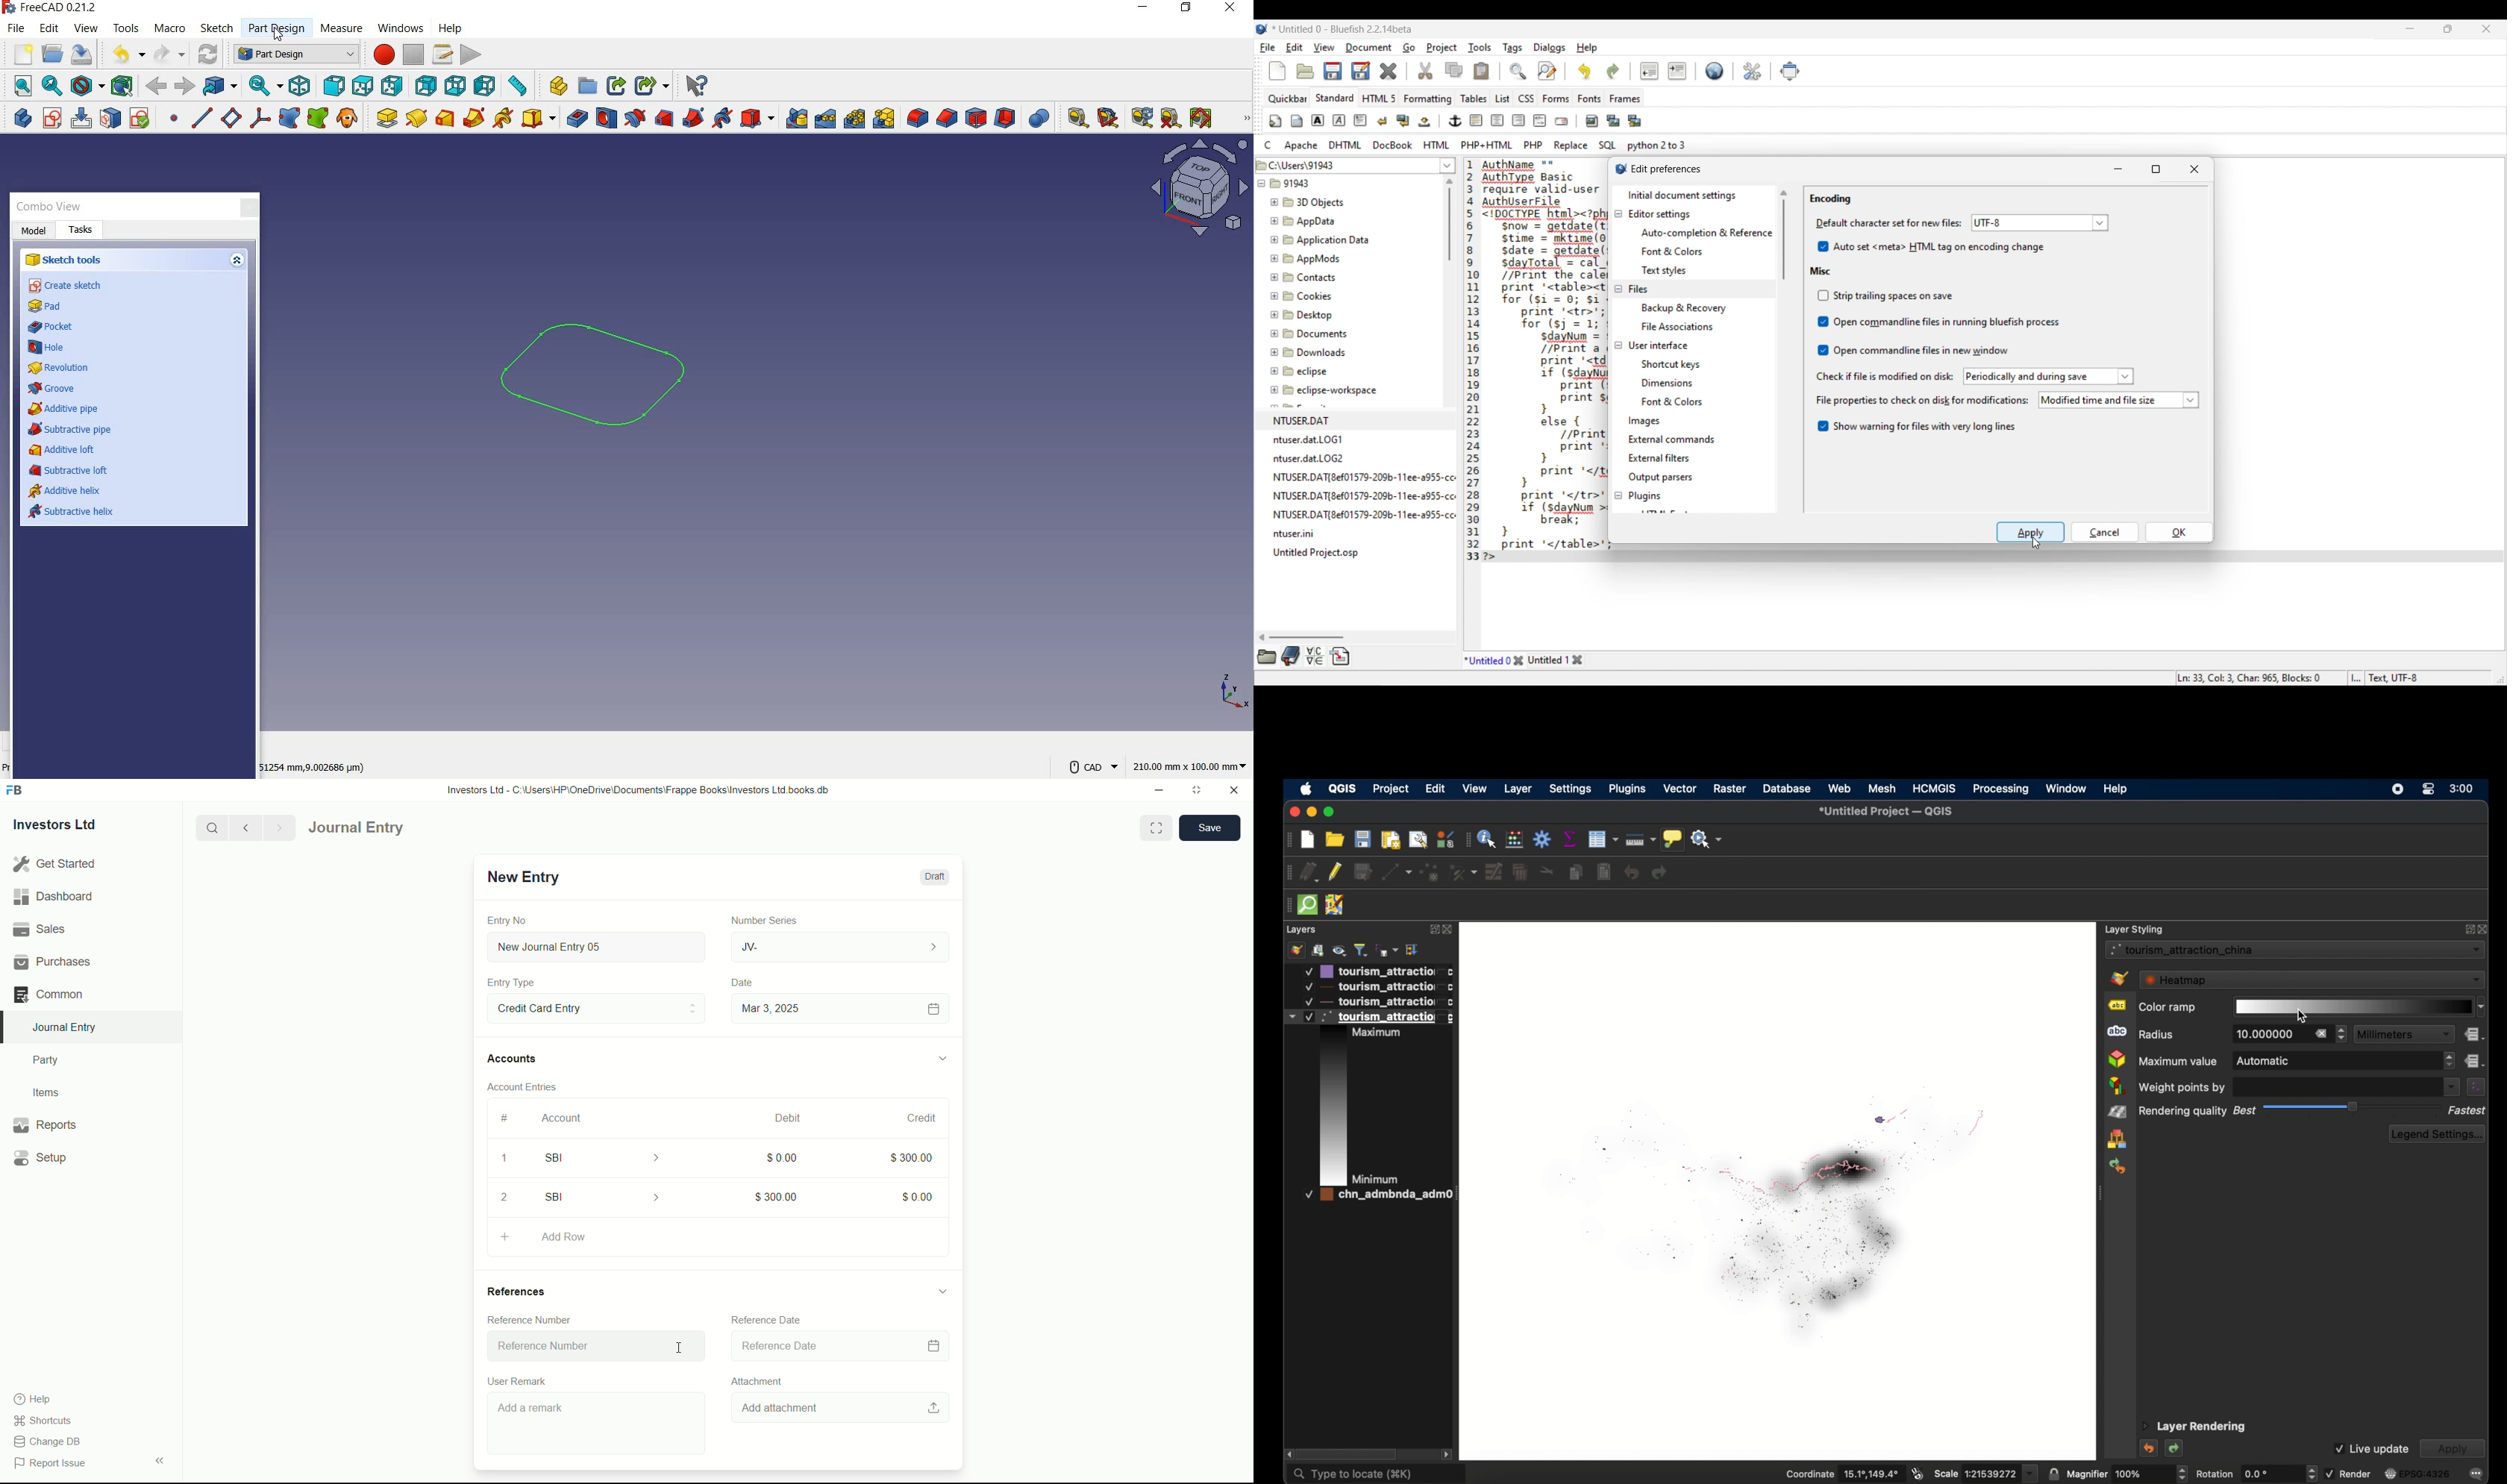  Describe the element at coordinates (260, 119) in the screenshot. I see `create a local coordinate system` at that location.